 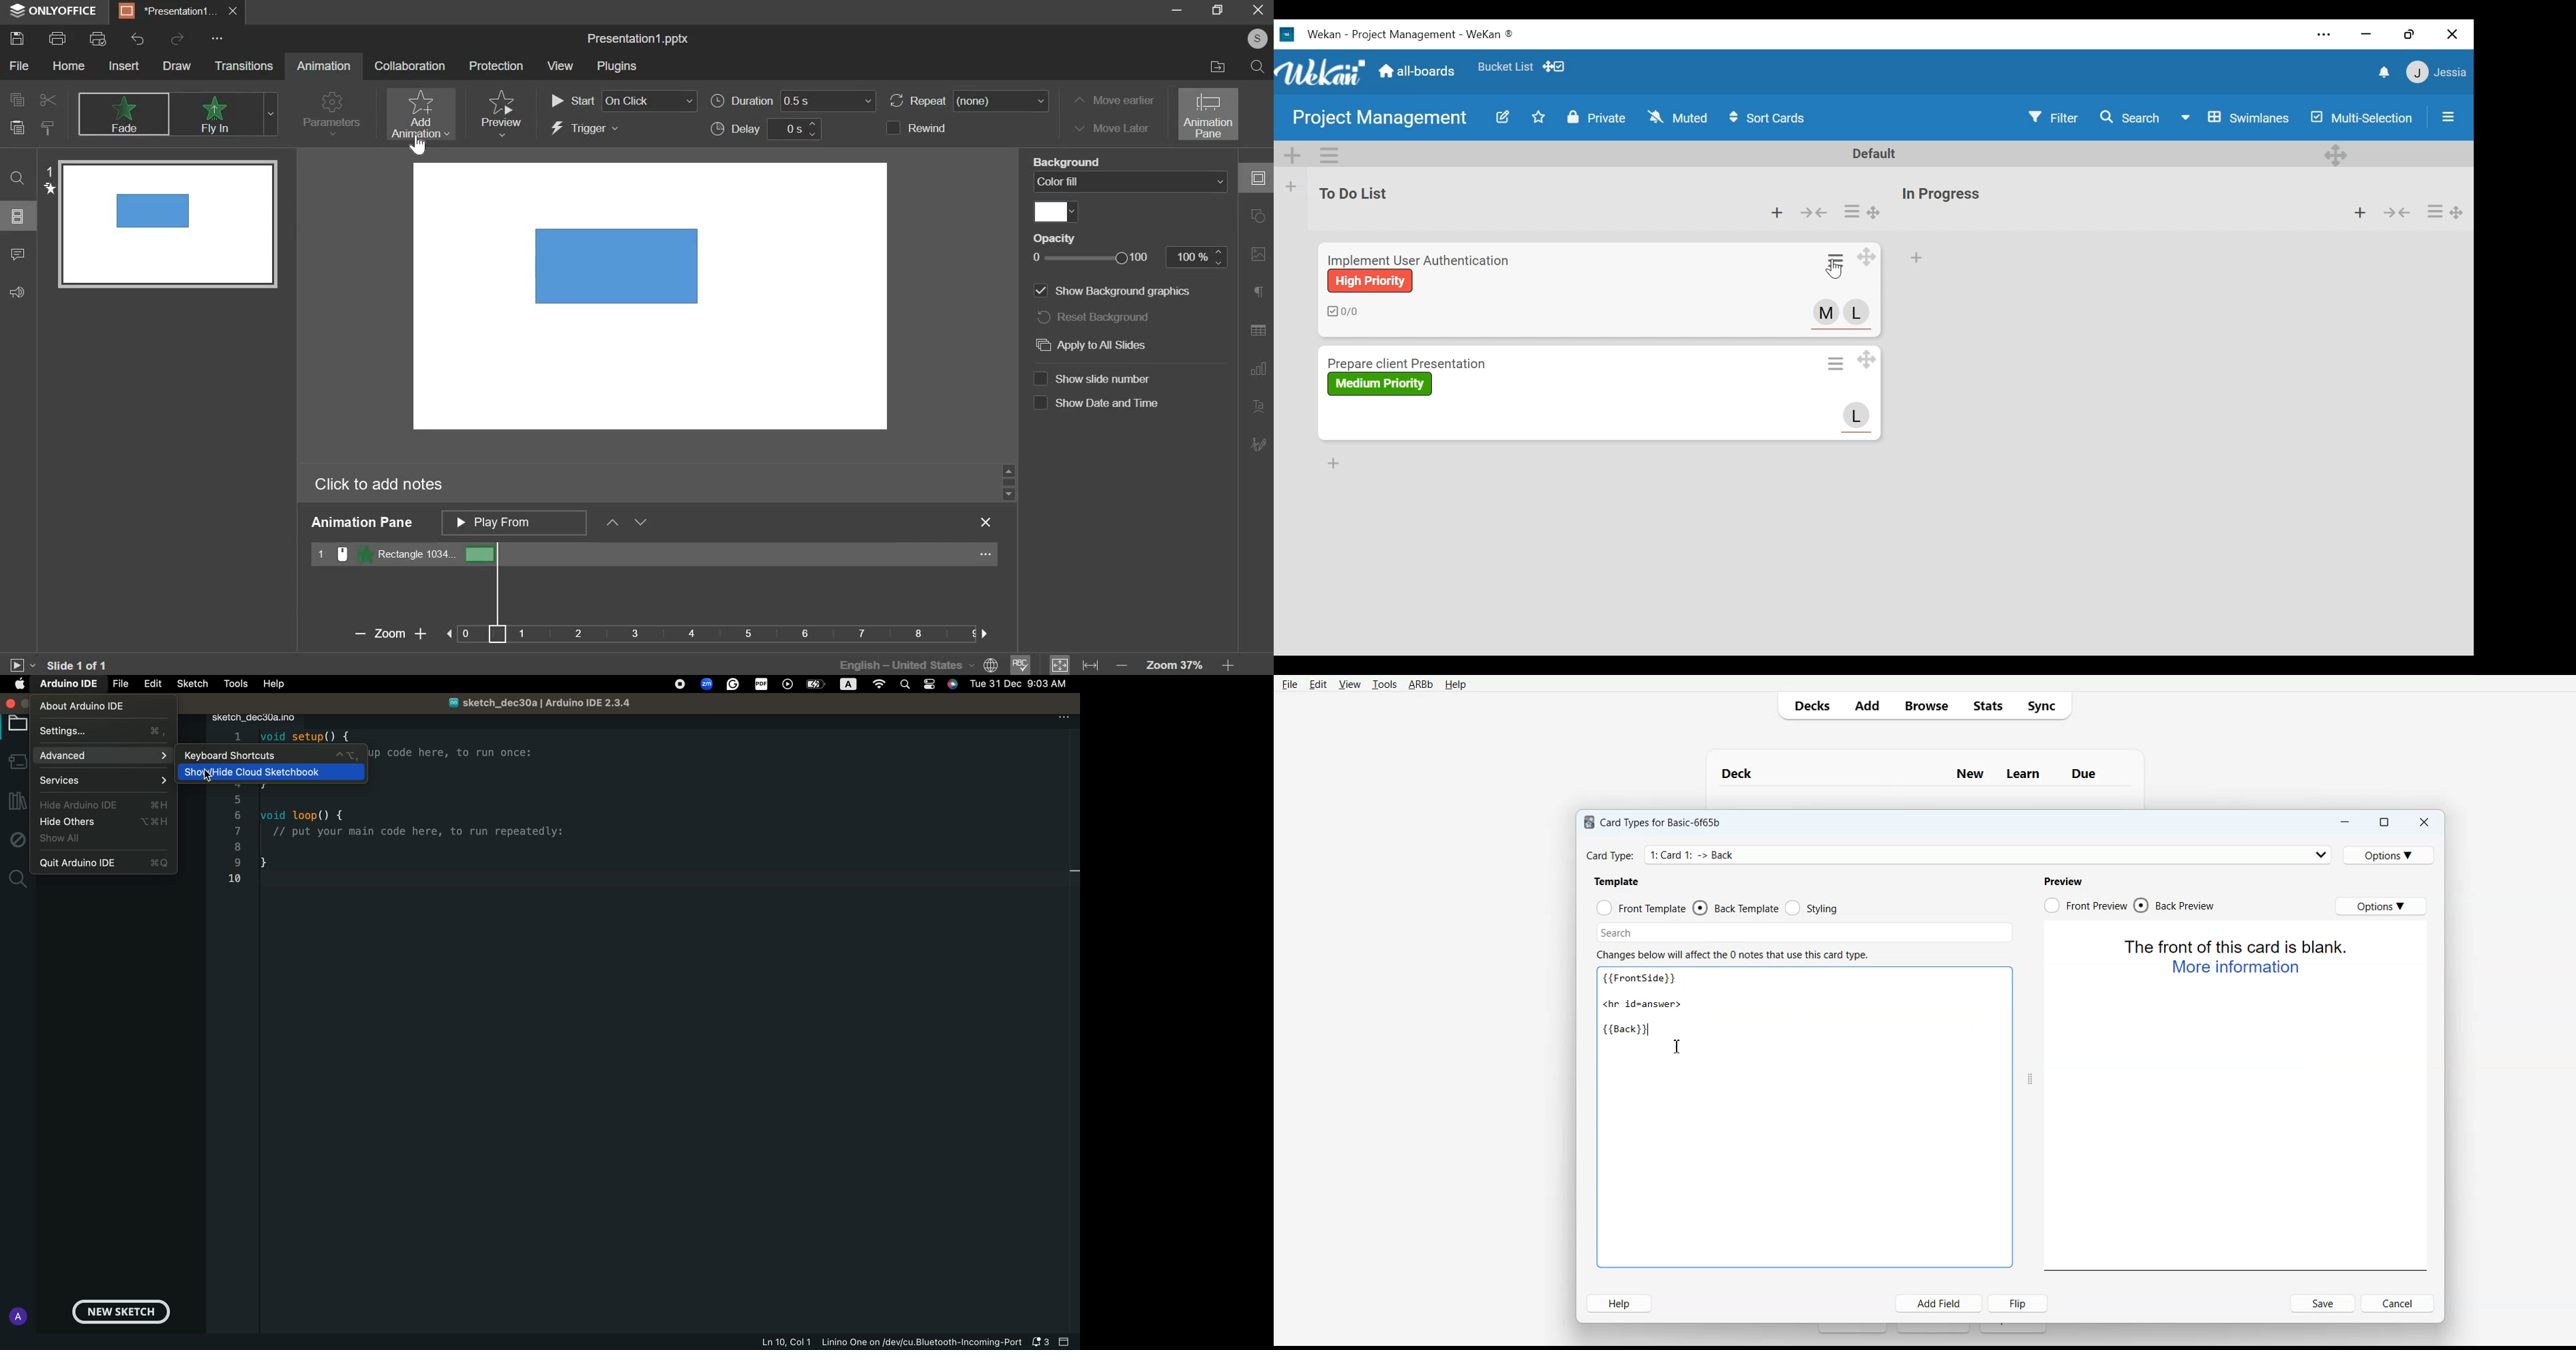 What do you see at coordinates (204, 753) in the screenshot?
I see `keyboard shortcuts` at bounding box center [204, 753].